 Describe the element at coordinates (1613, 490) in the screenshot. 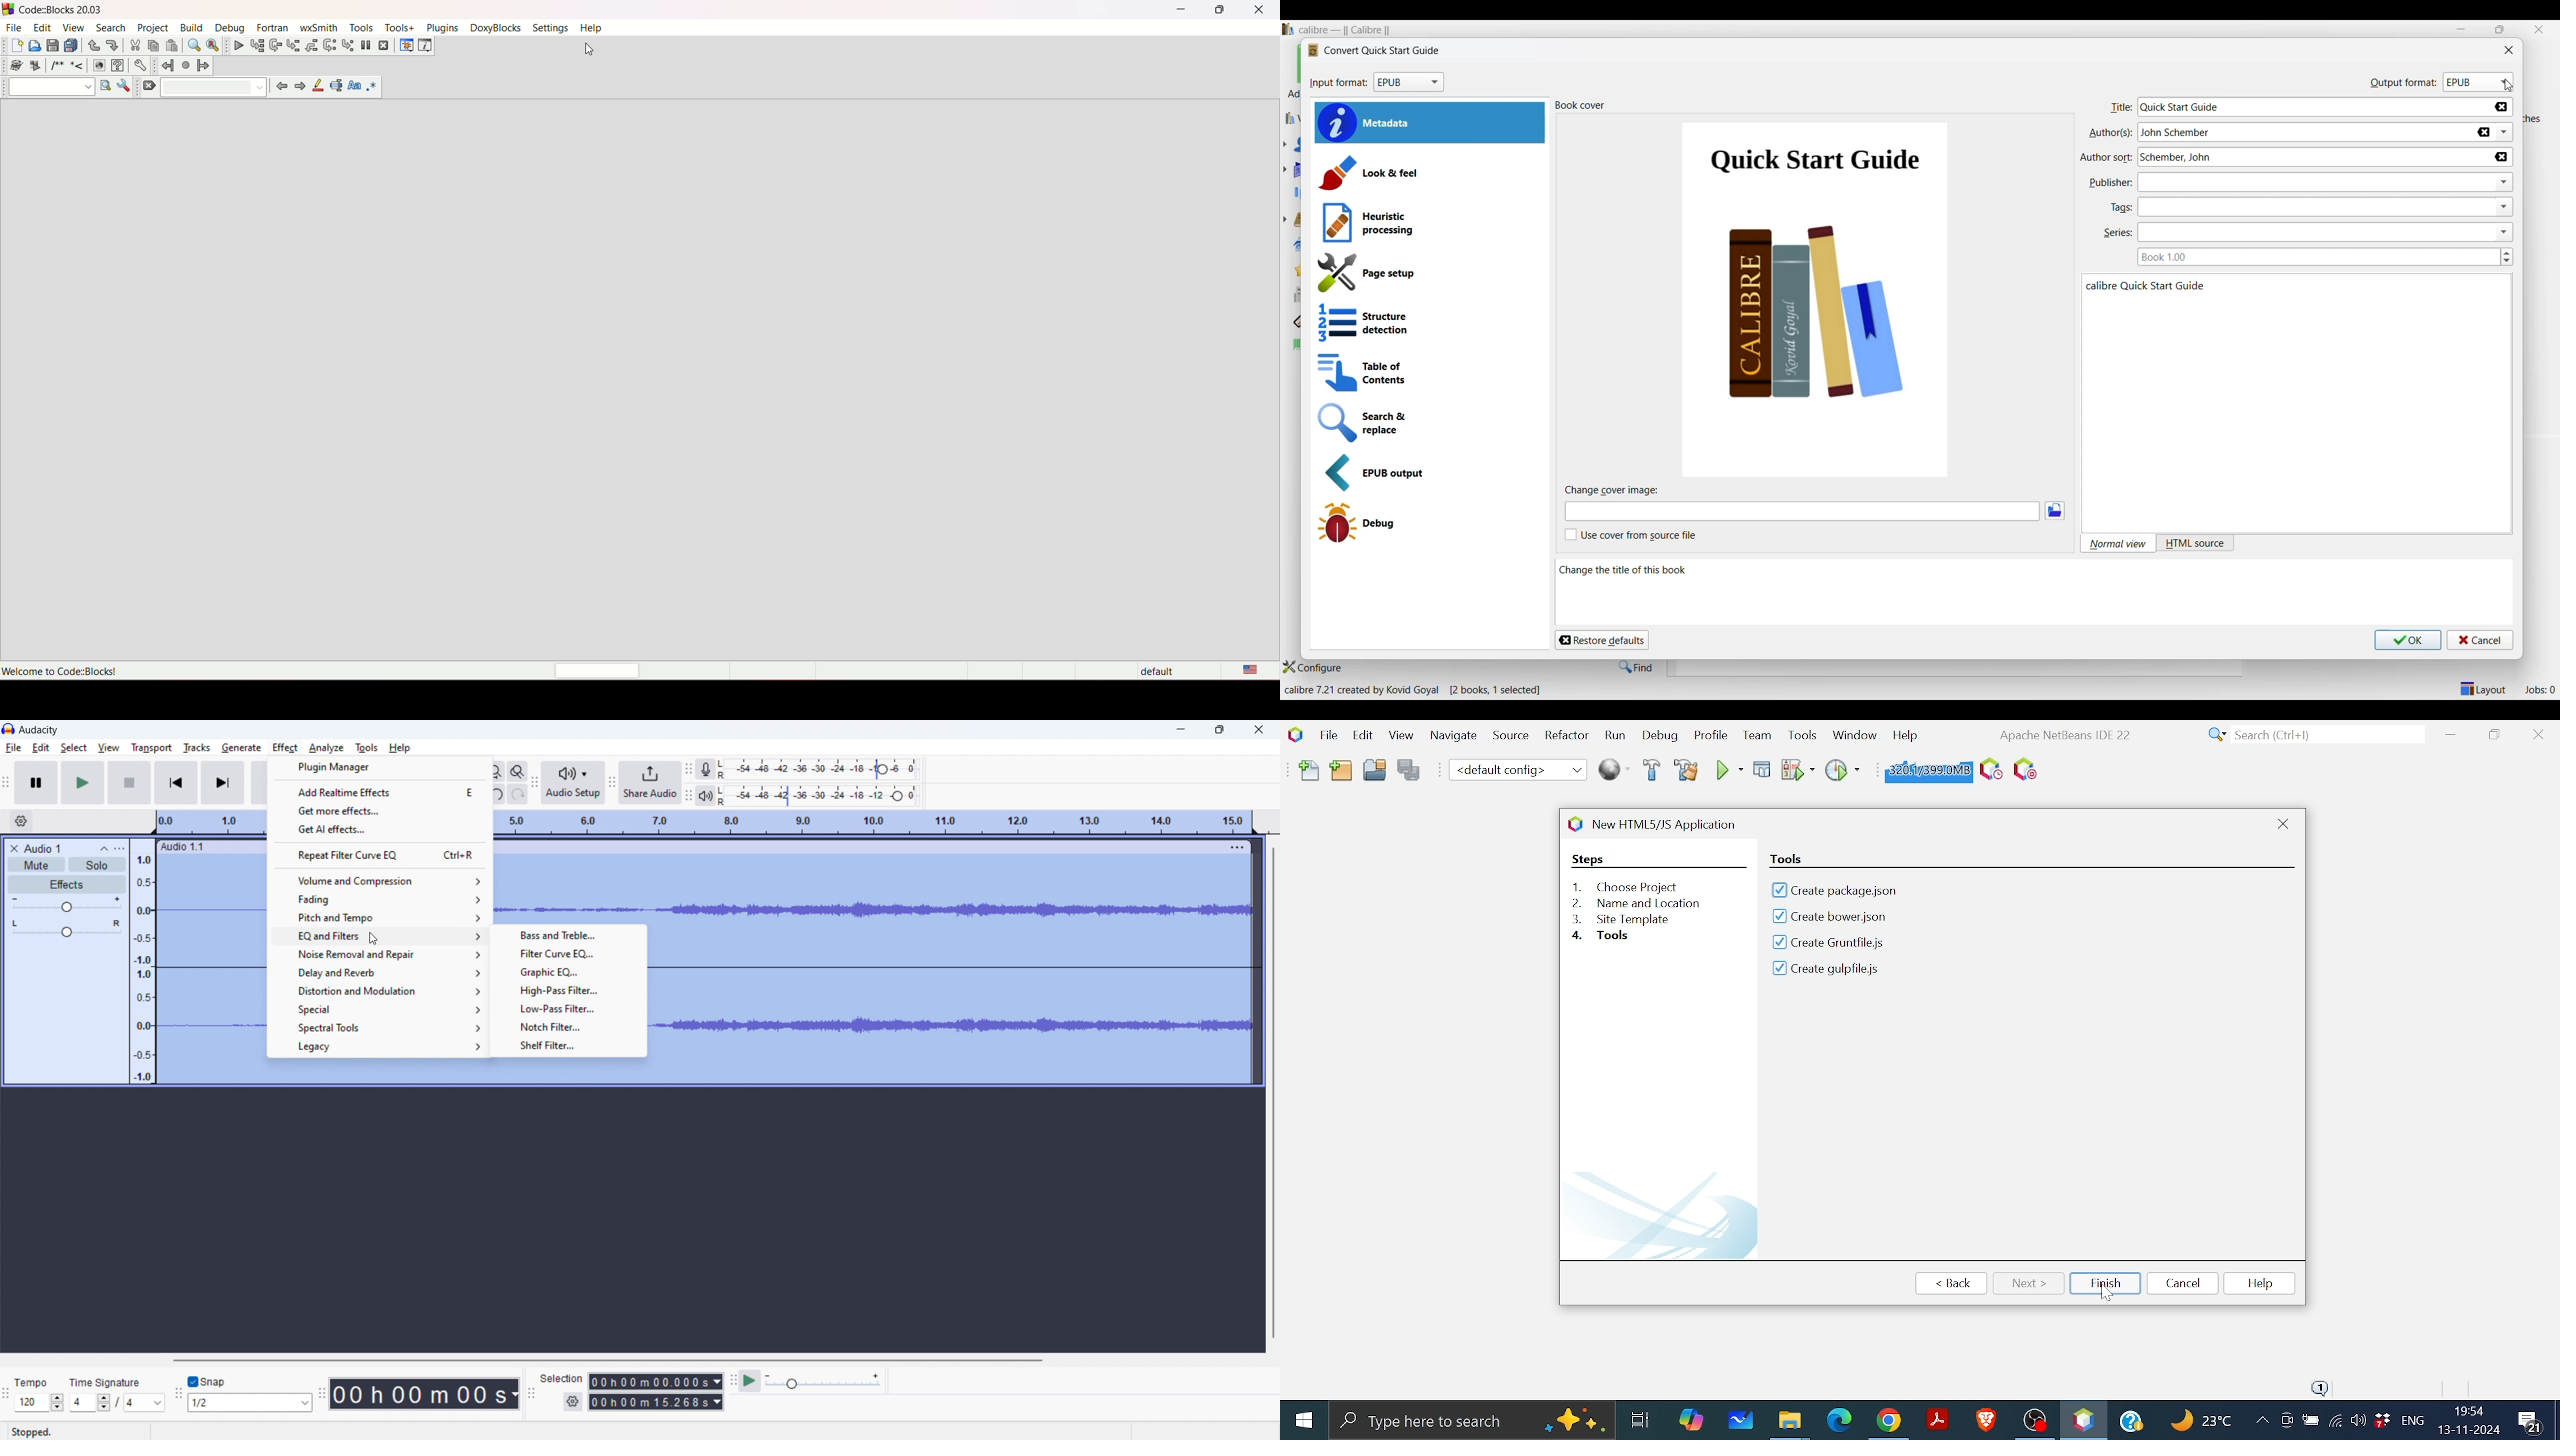

I see `Title of sub-section` at that location.